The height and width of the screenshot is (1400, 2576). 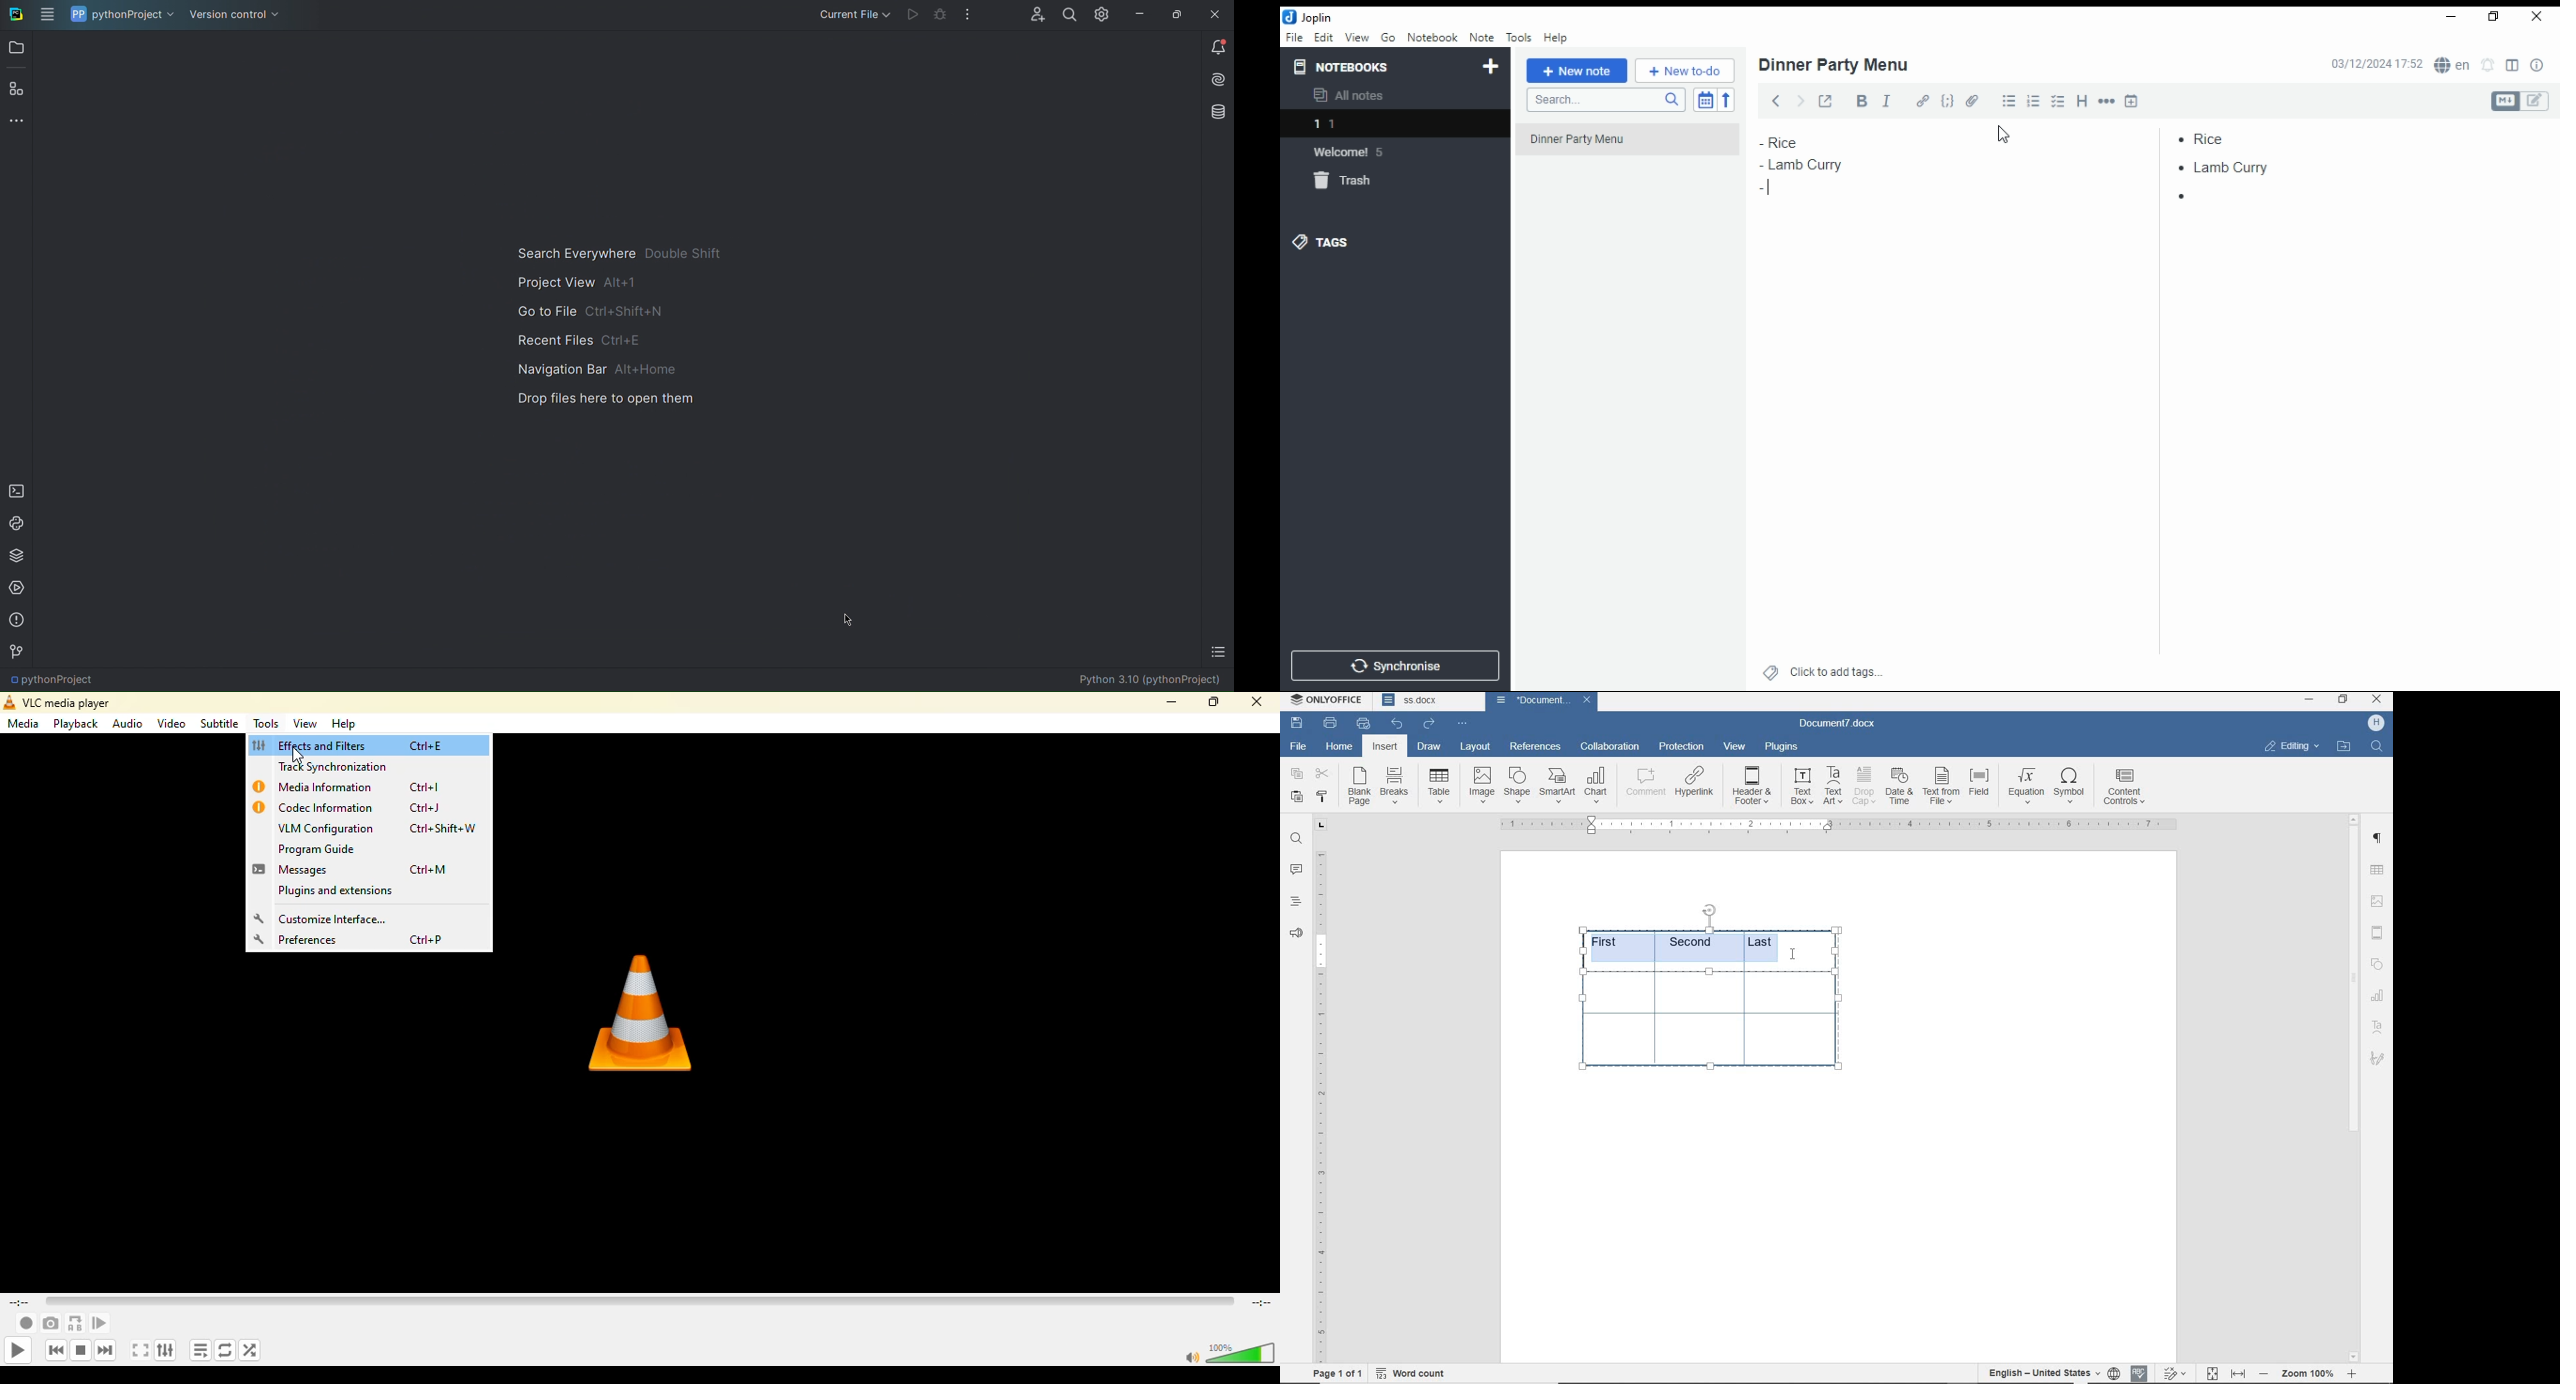 I want to click on synchronize, so click(x=1394, y=665).